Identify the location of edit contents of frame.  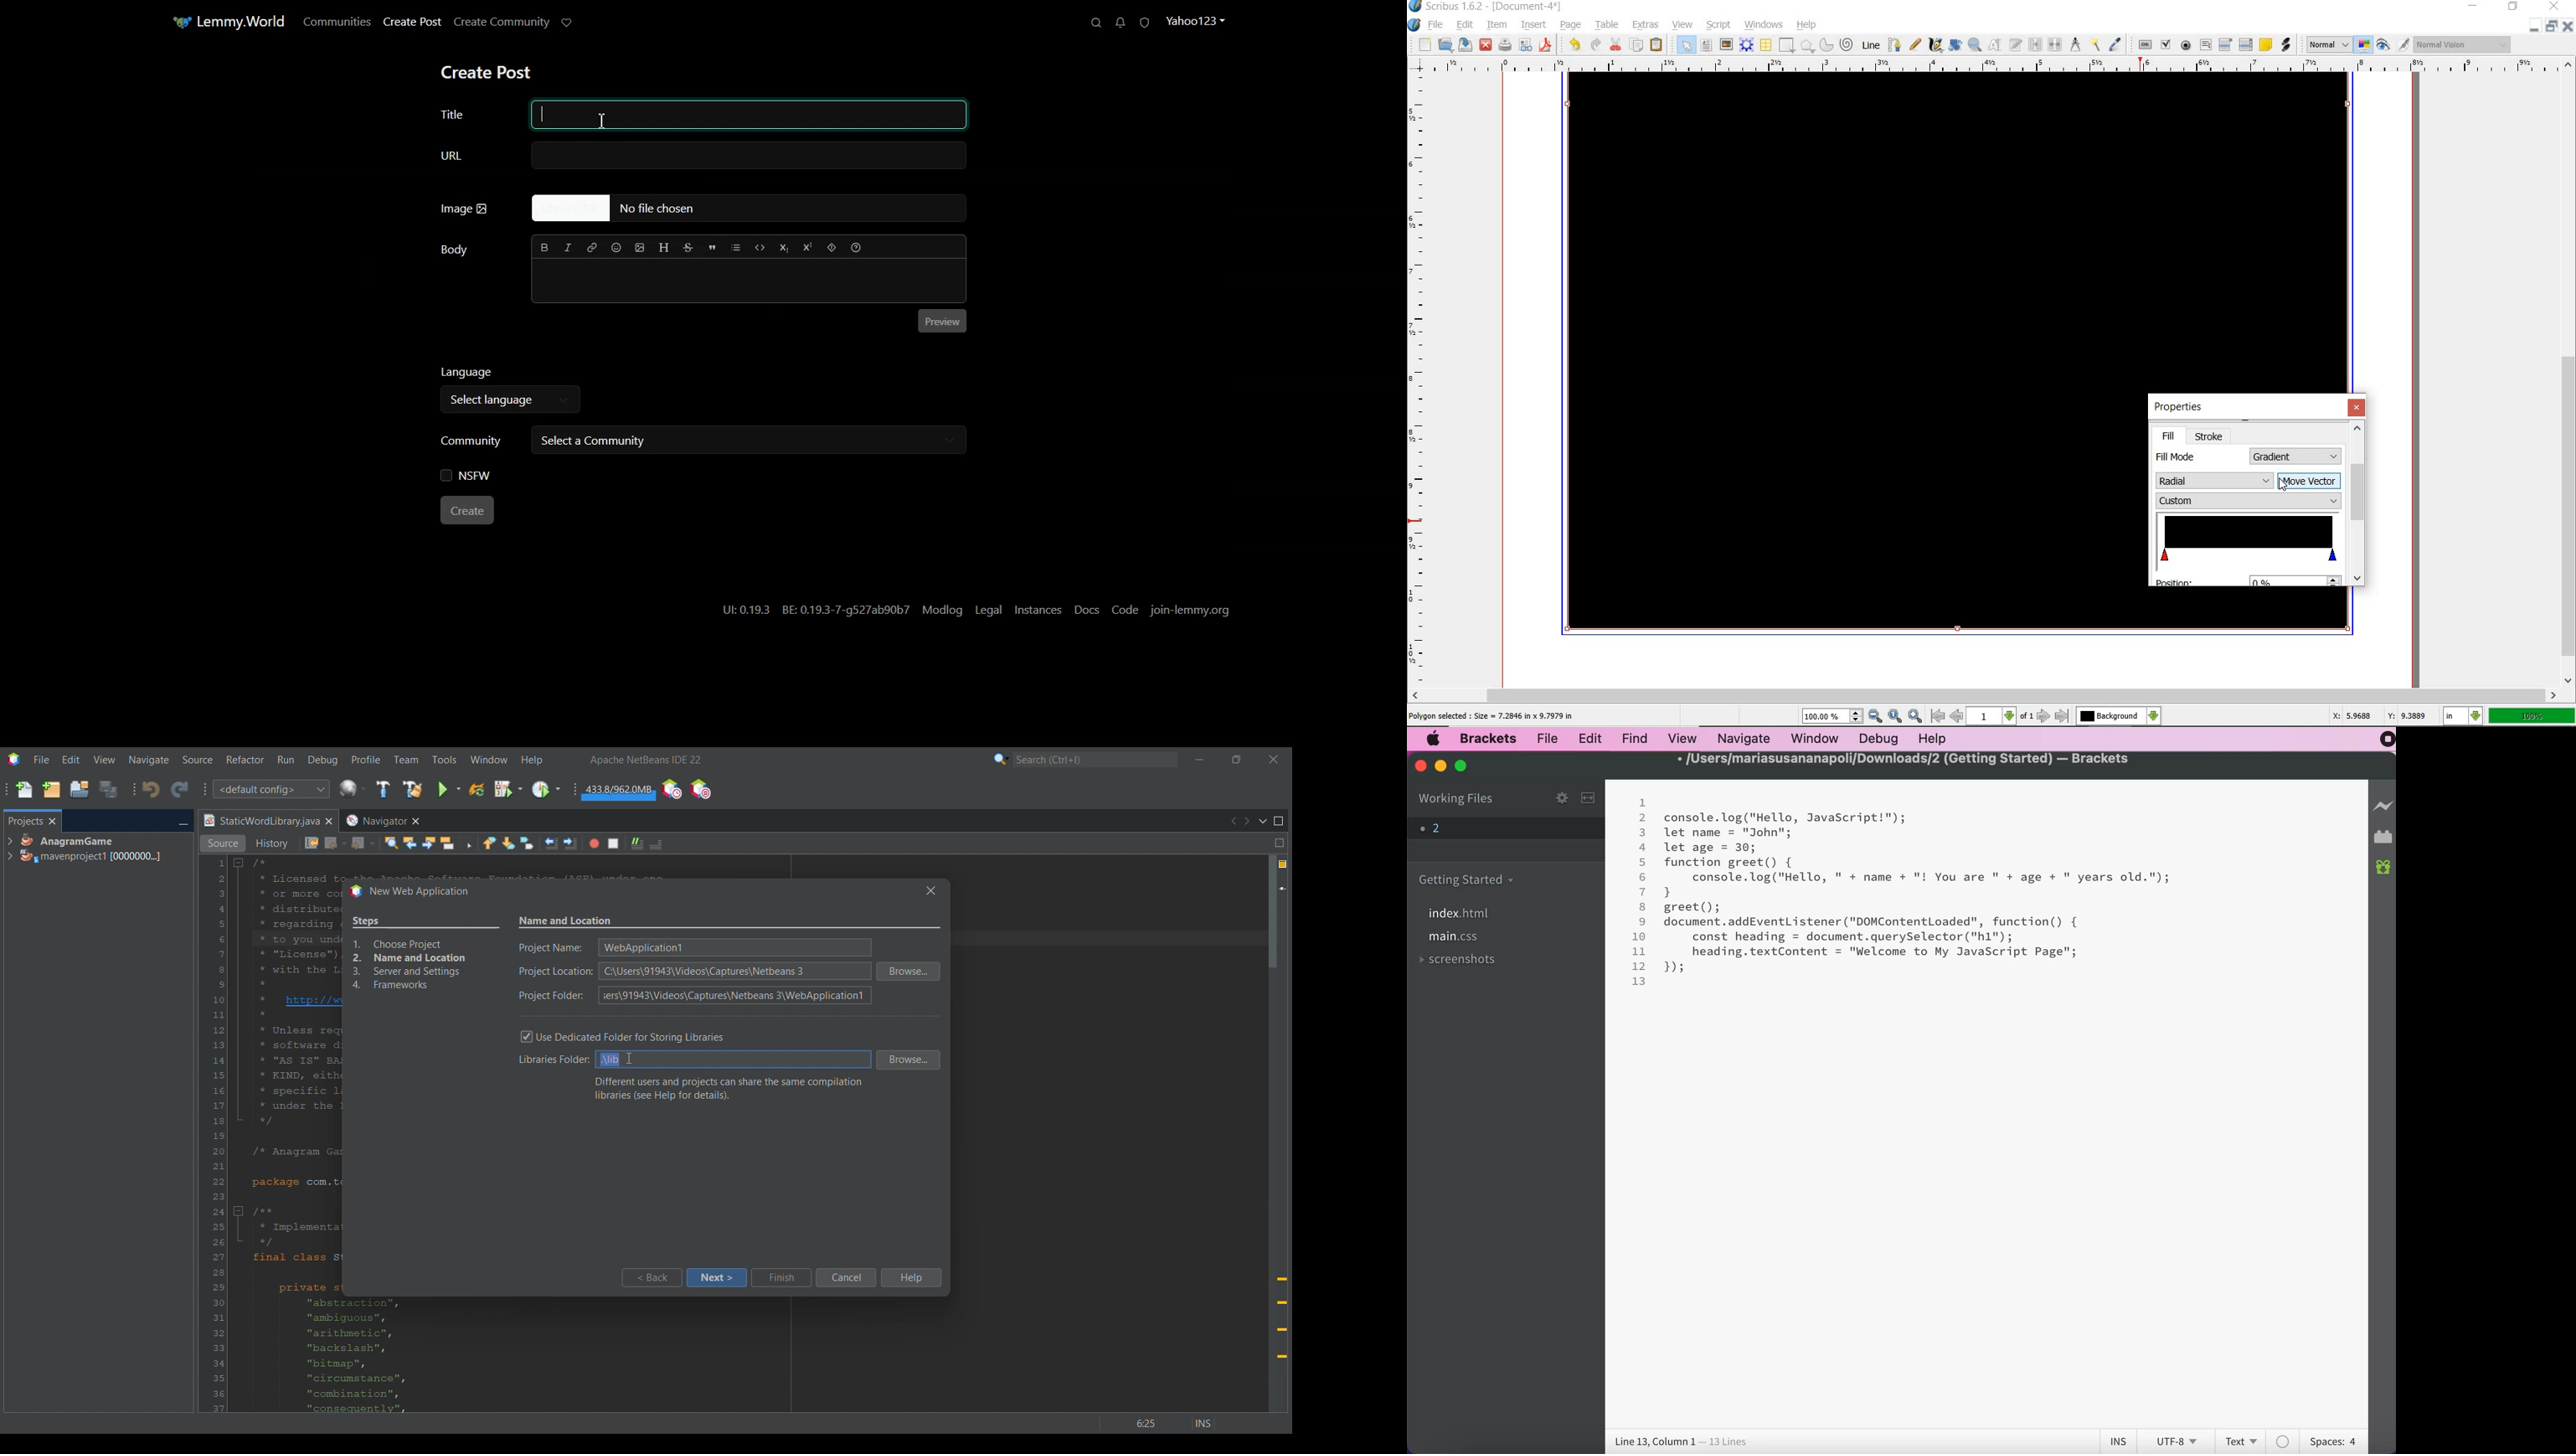
(1994, 45).